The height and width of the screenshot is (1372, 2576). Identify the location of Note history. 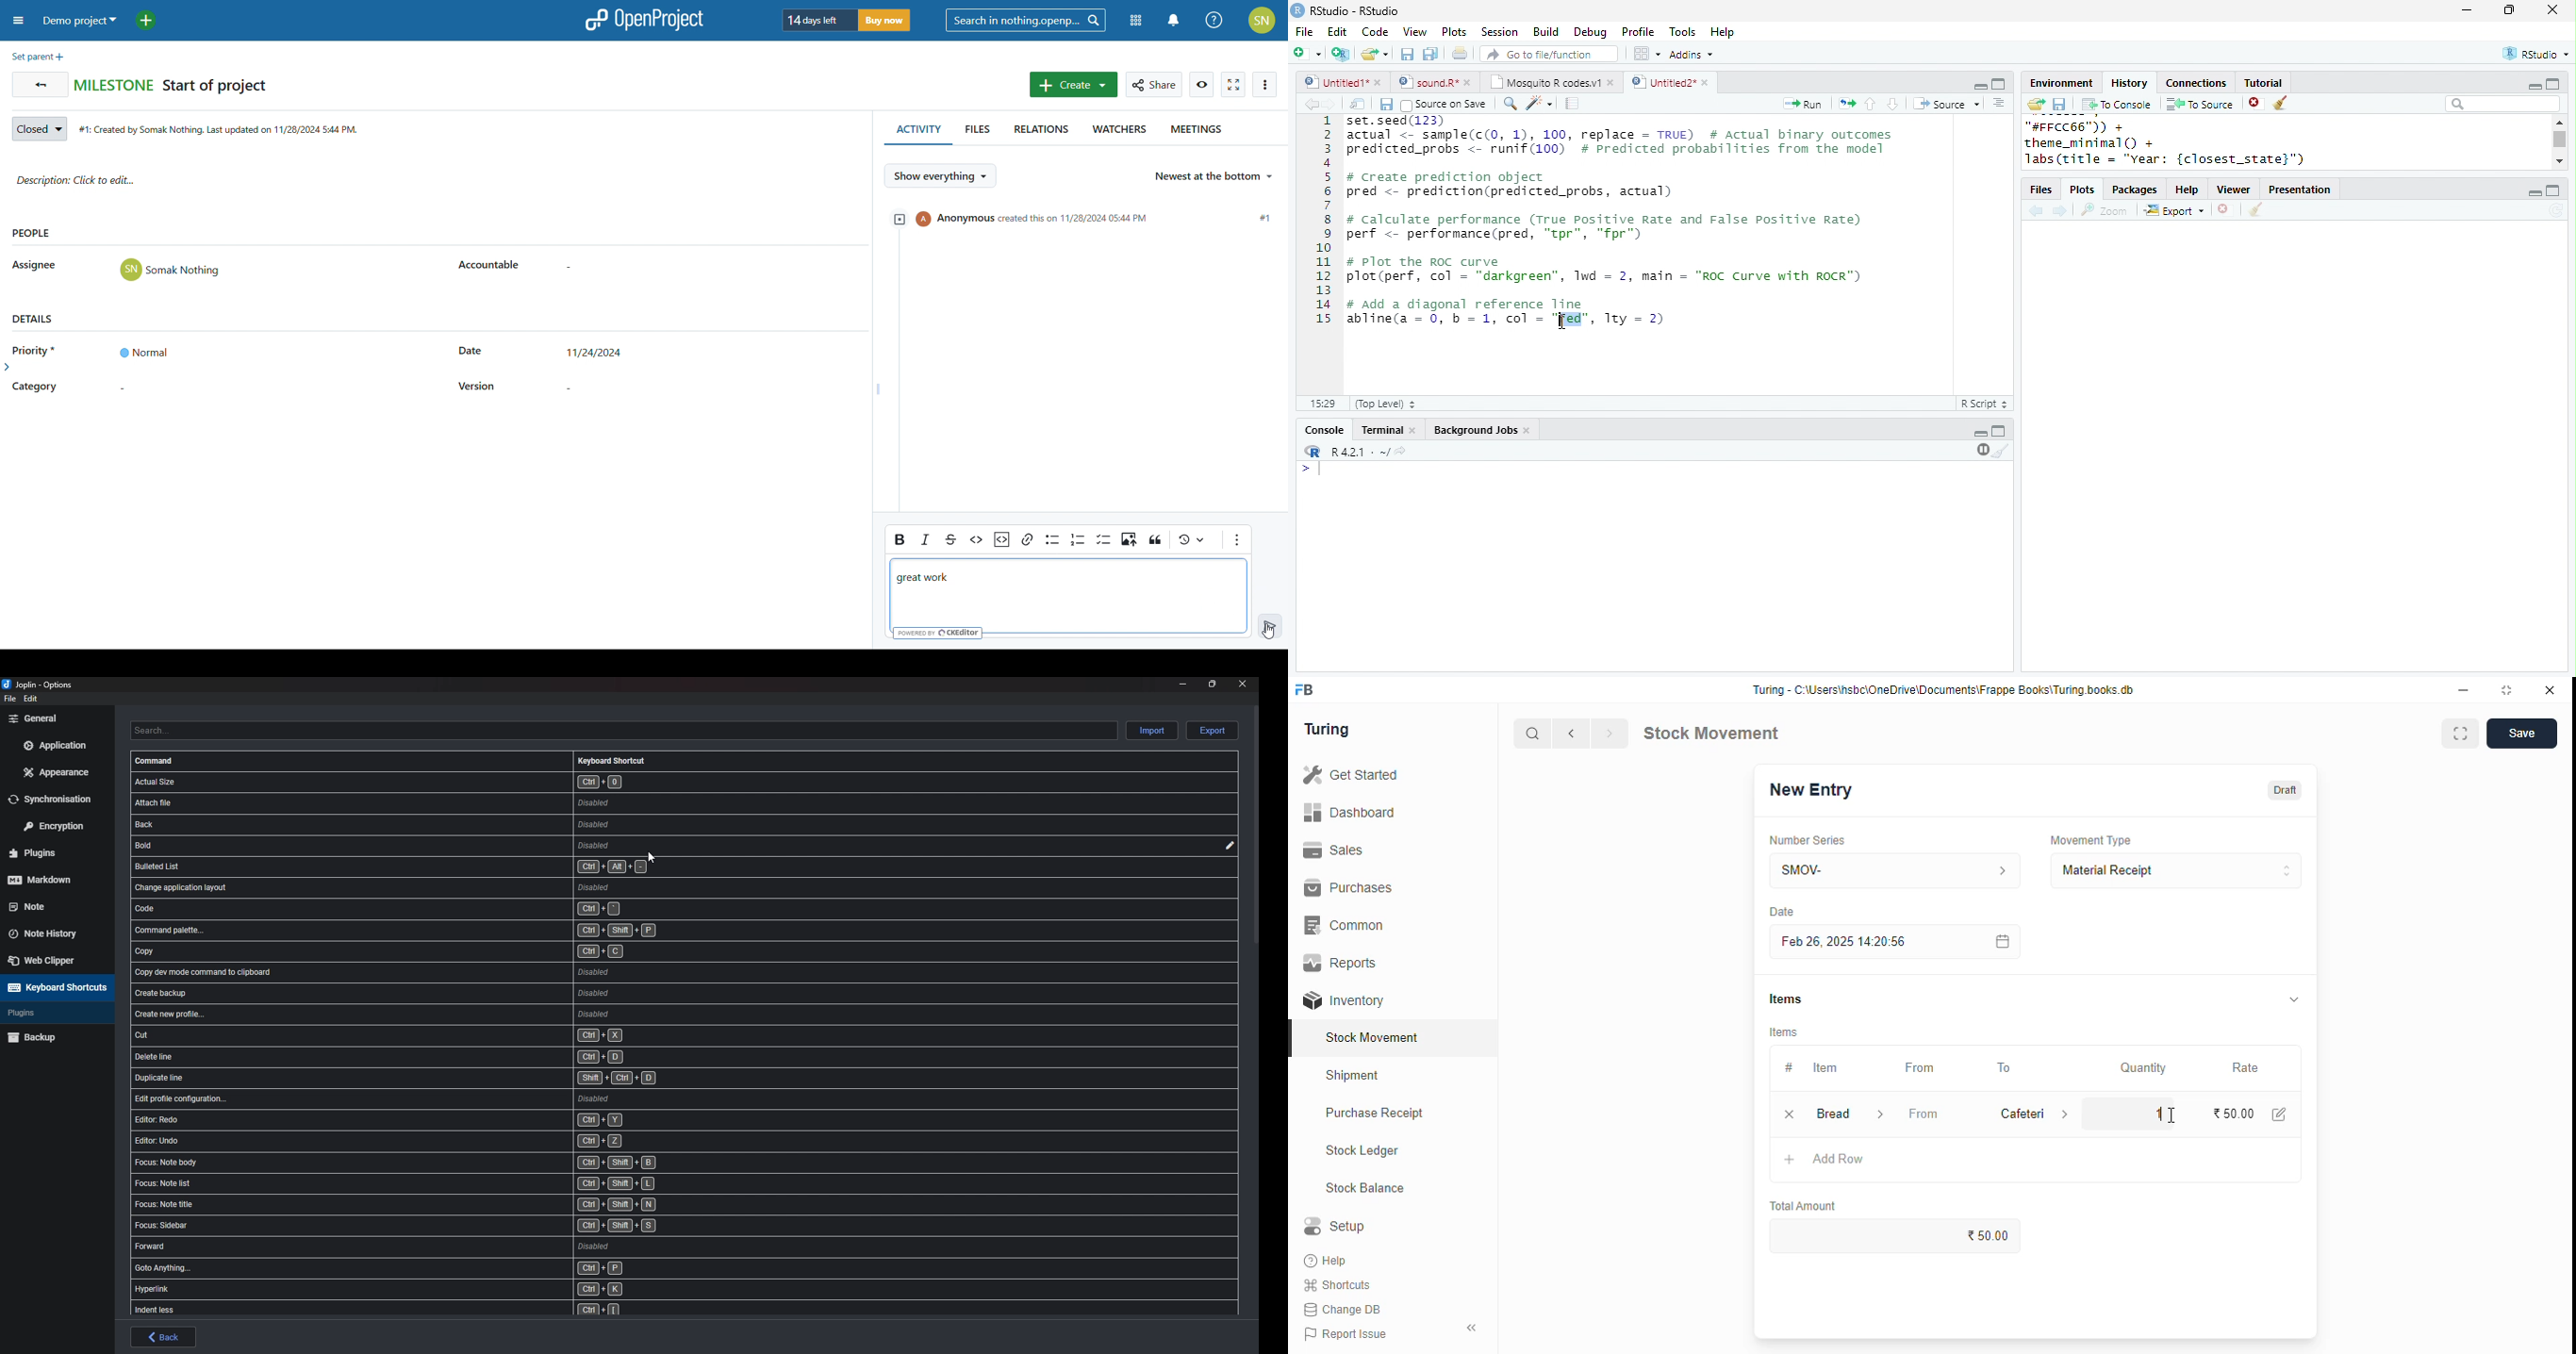
(50, 930).